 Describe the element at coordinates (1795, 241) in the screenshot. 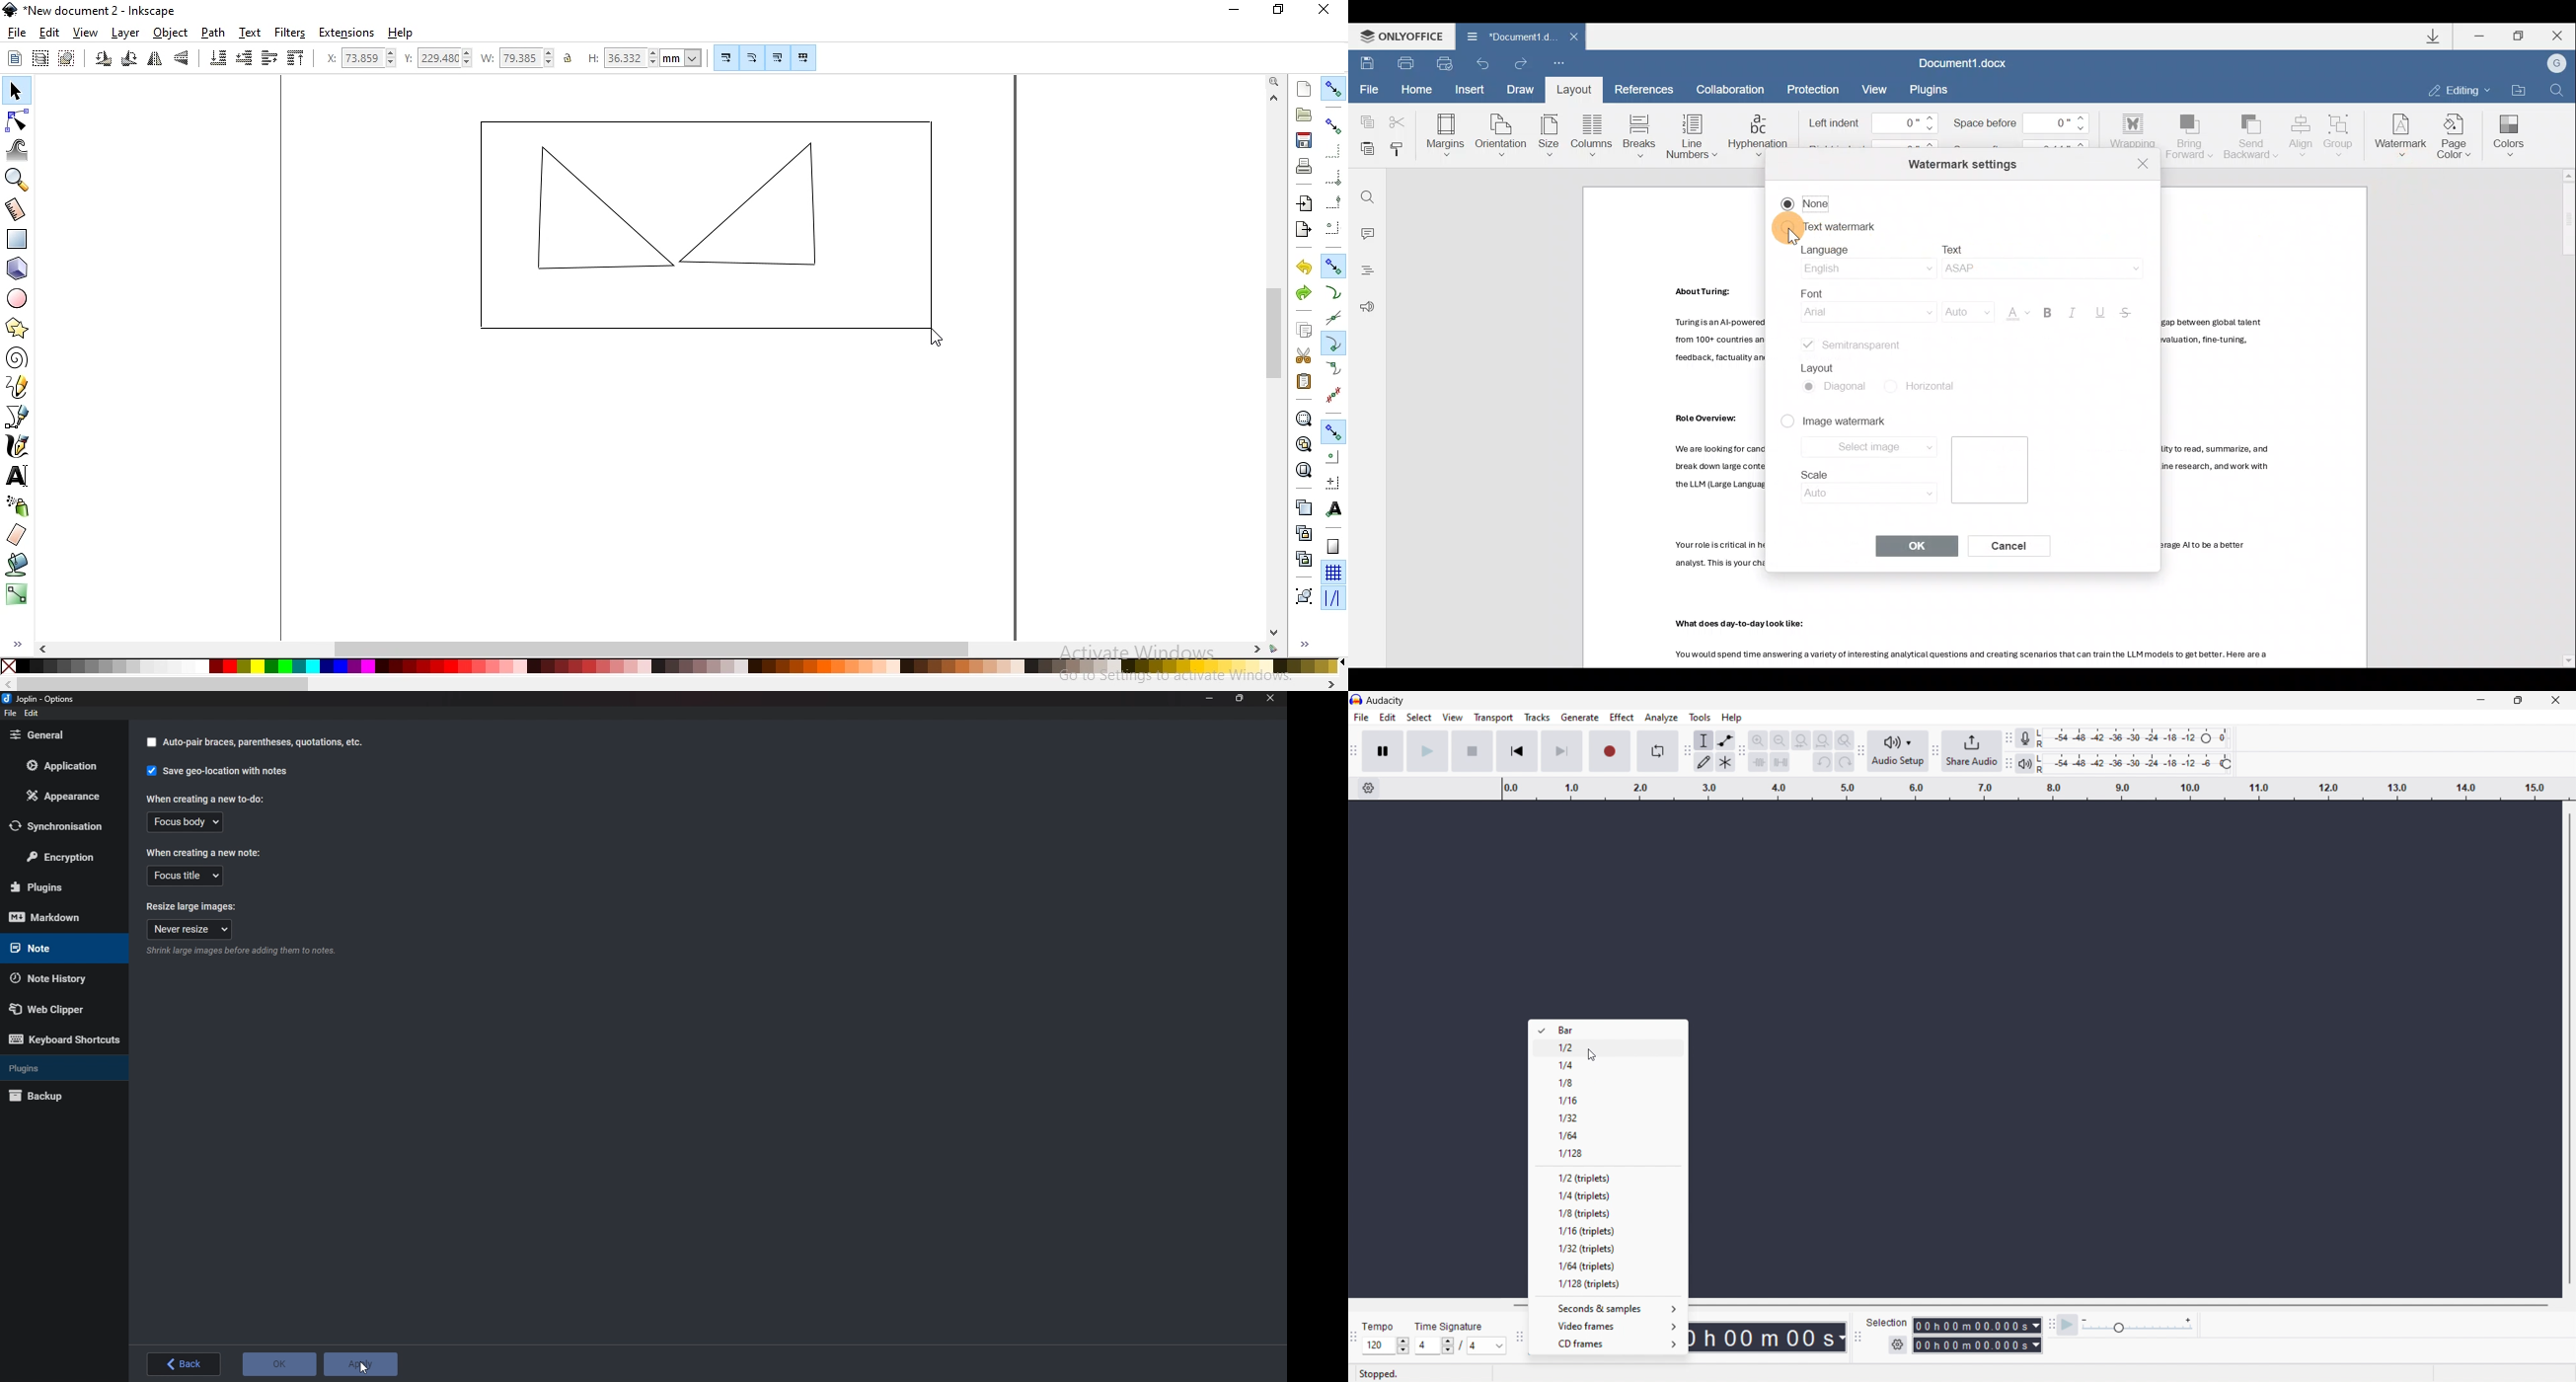

I see `cursor` at that location.